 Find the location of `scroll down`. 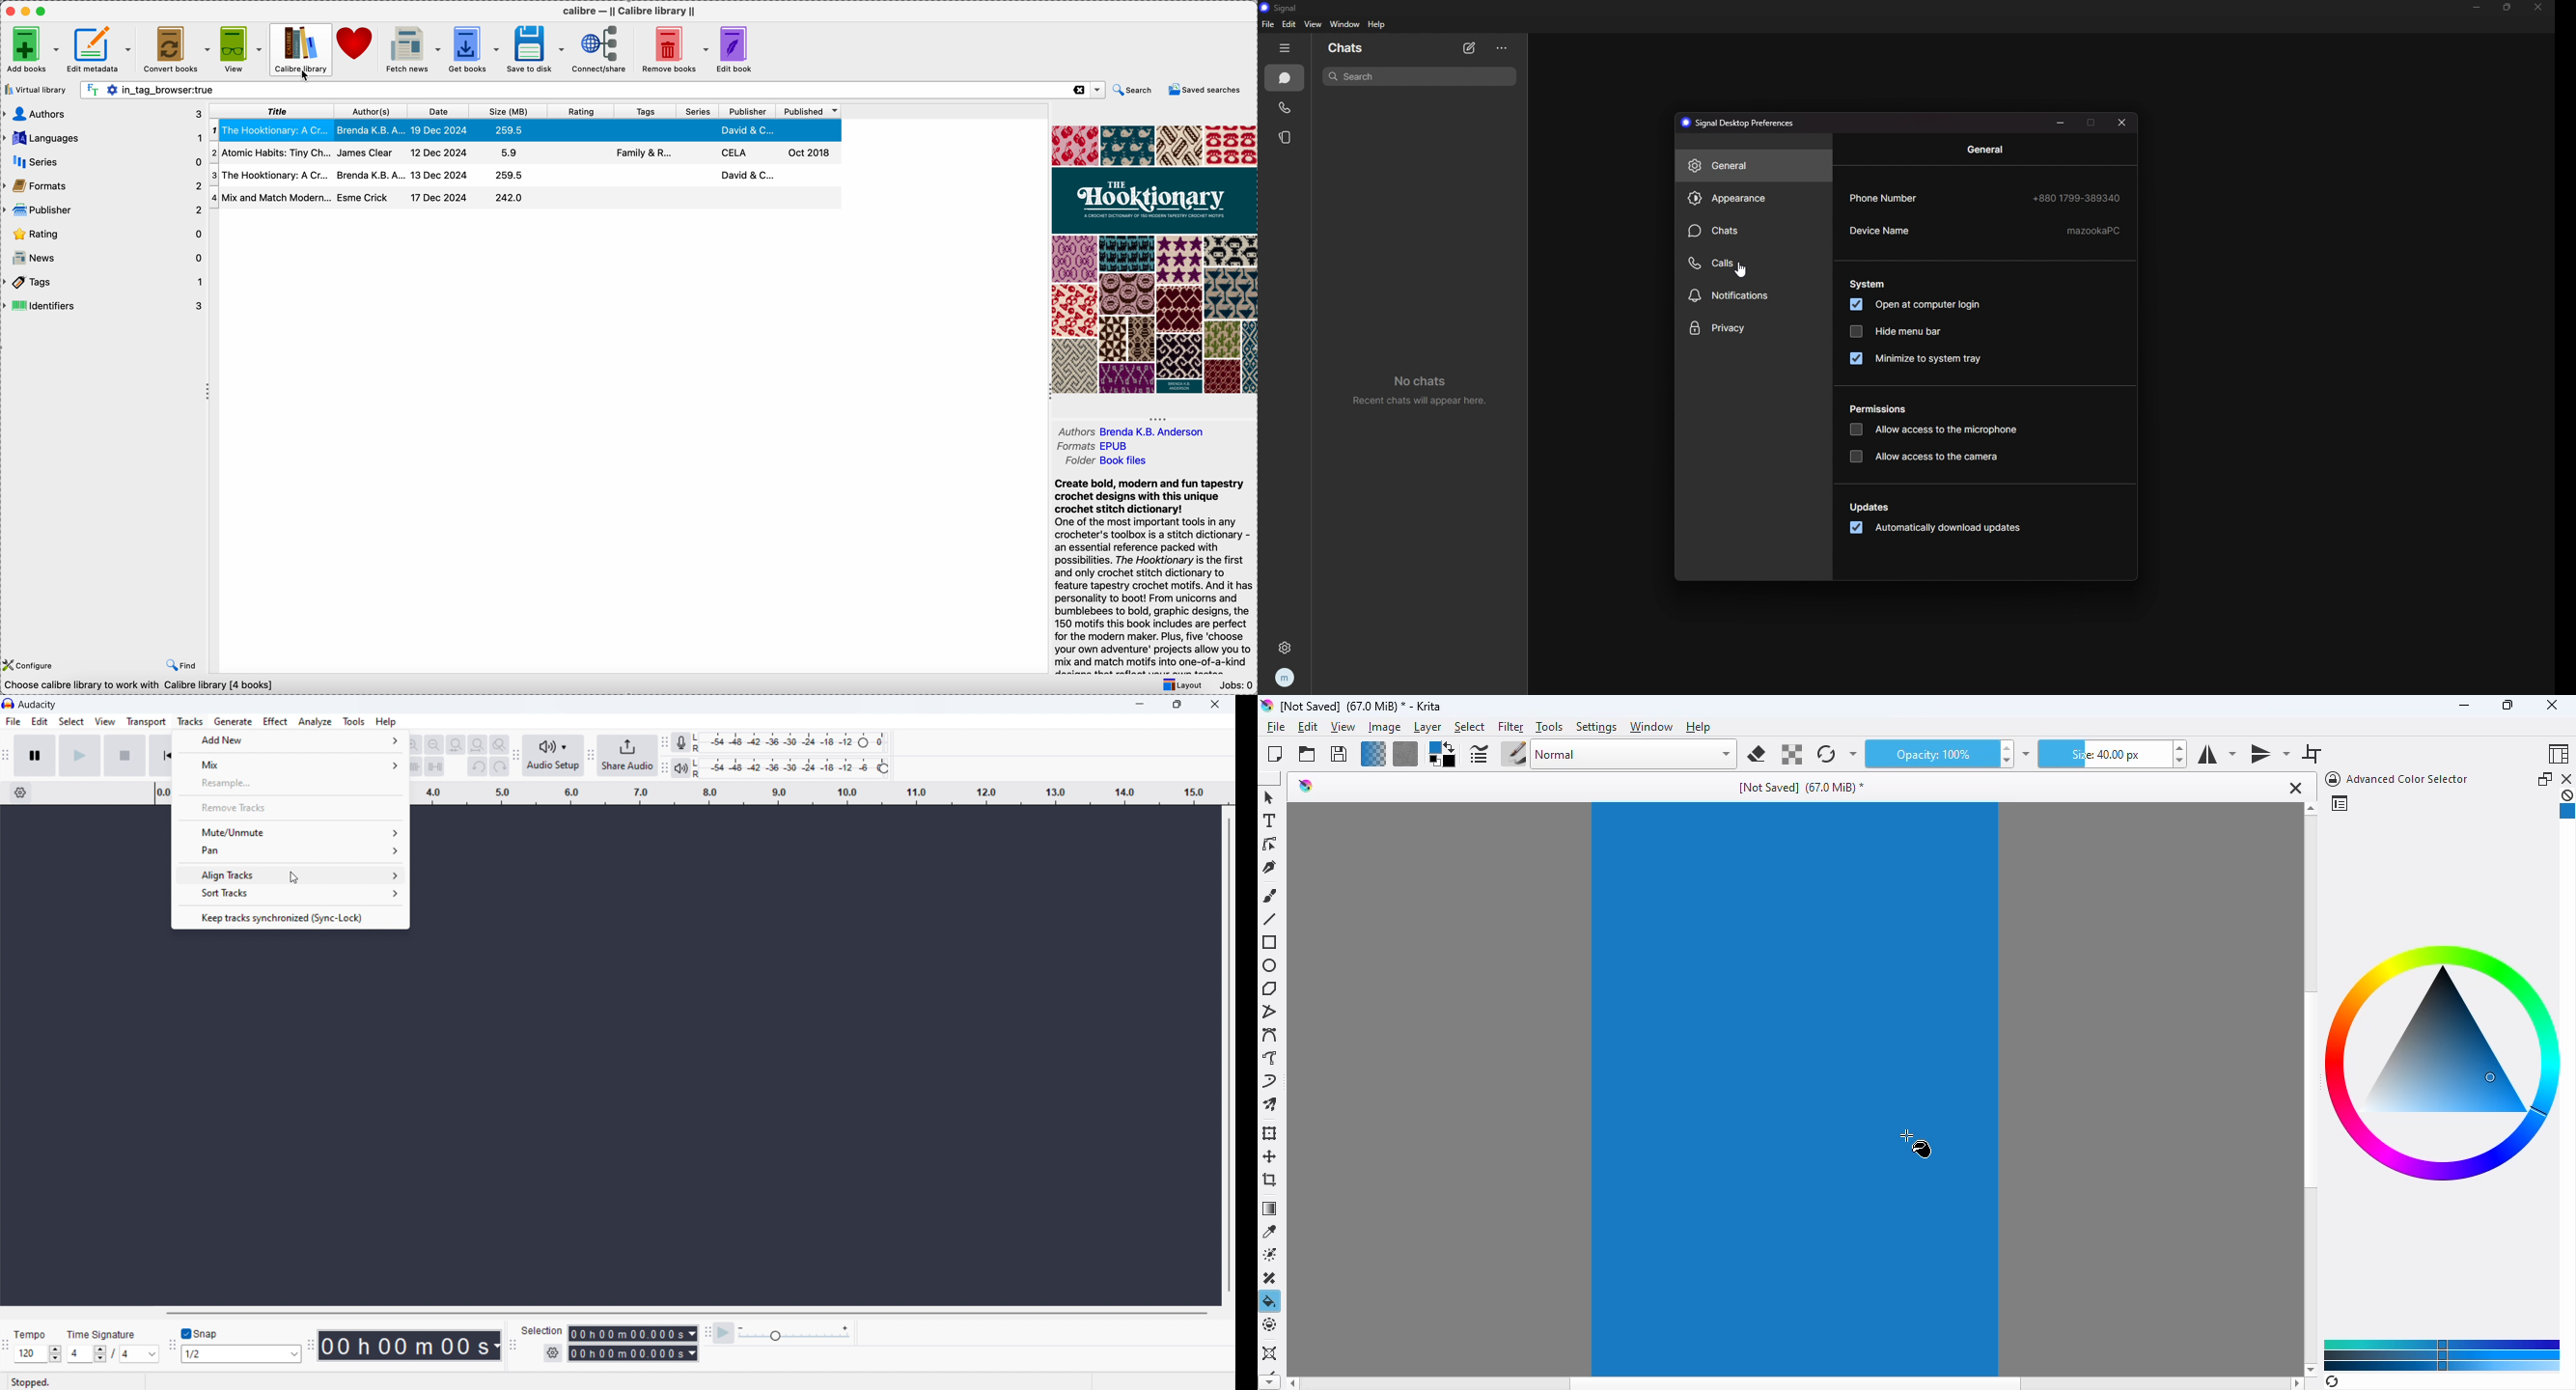

scroll down is located at coordinates (2311, 1369).